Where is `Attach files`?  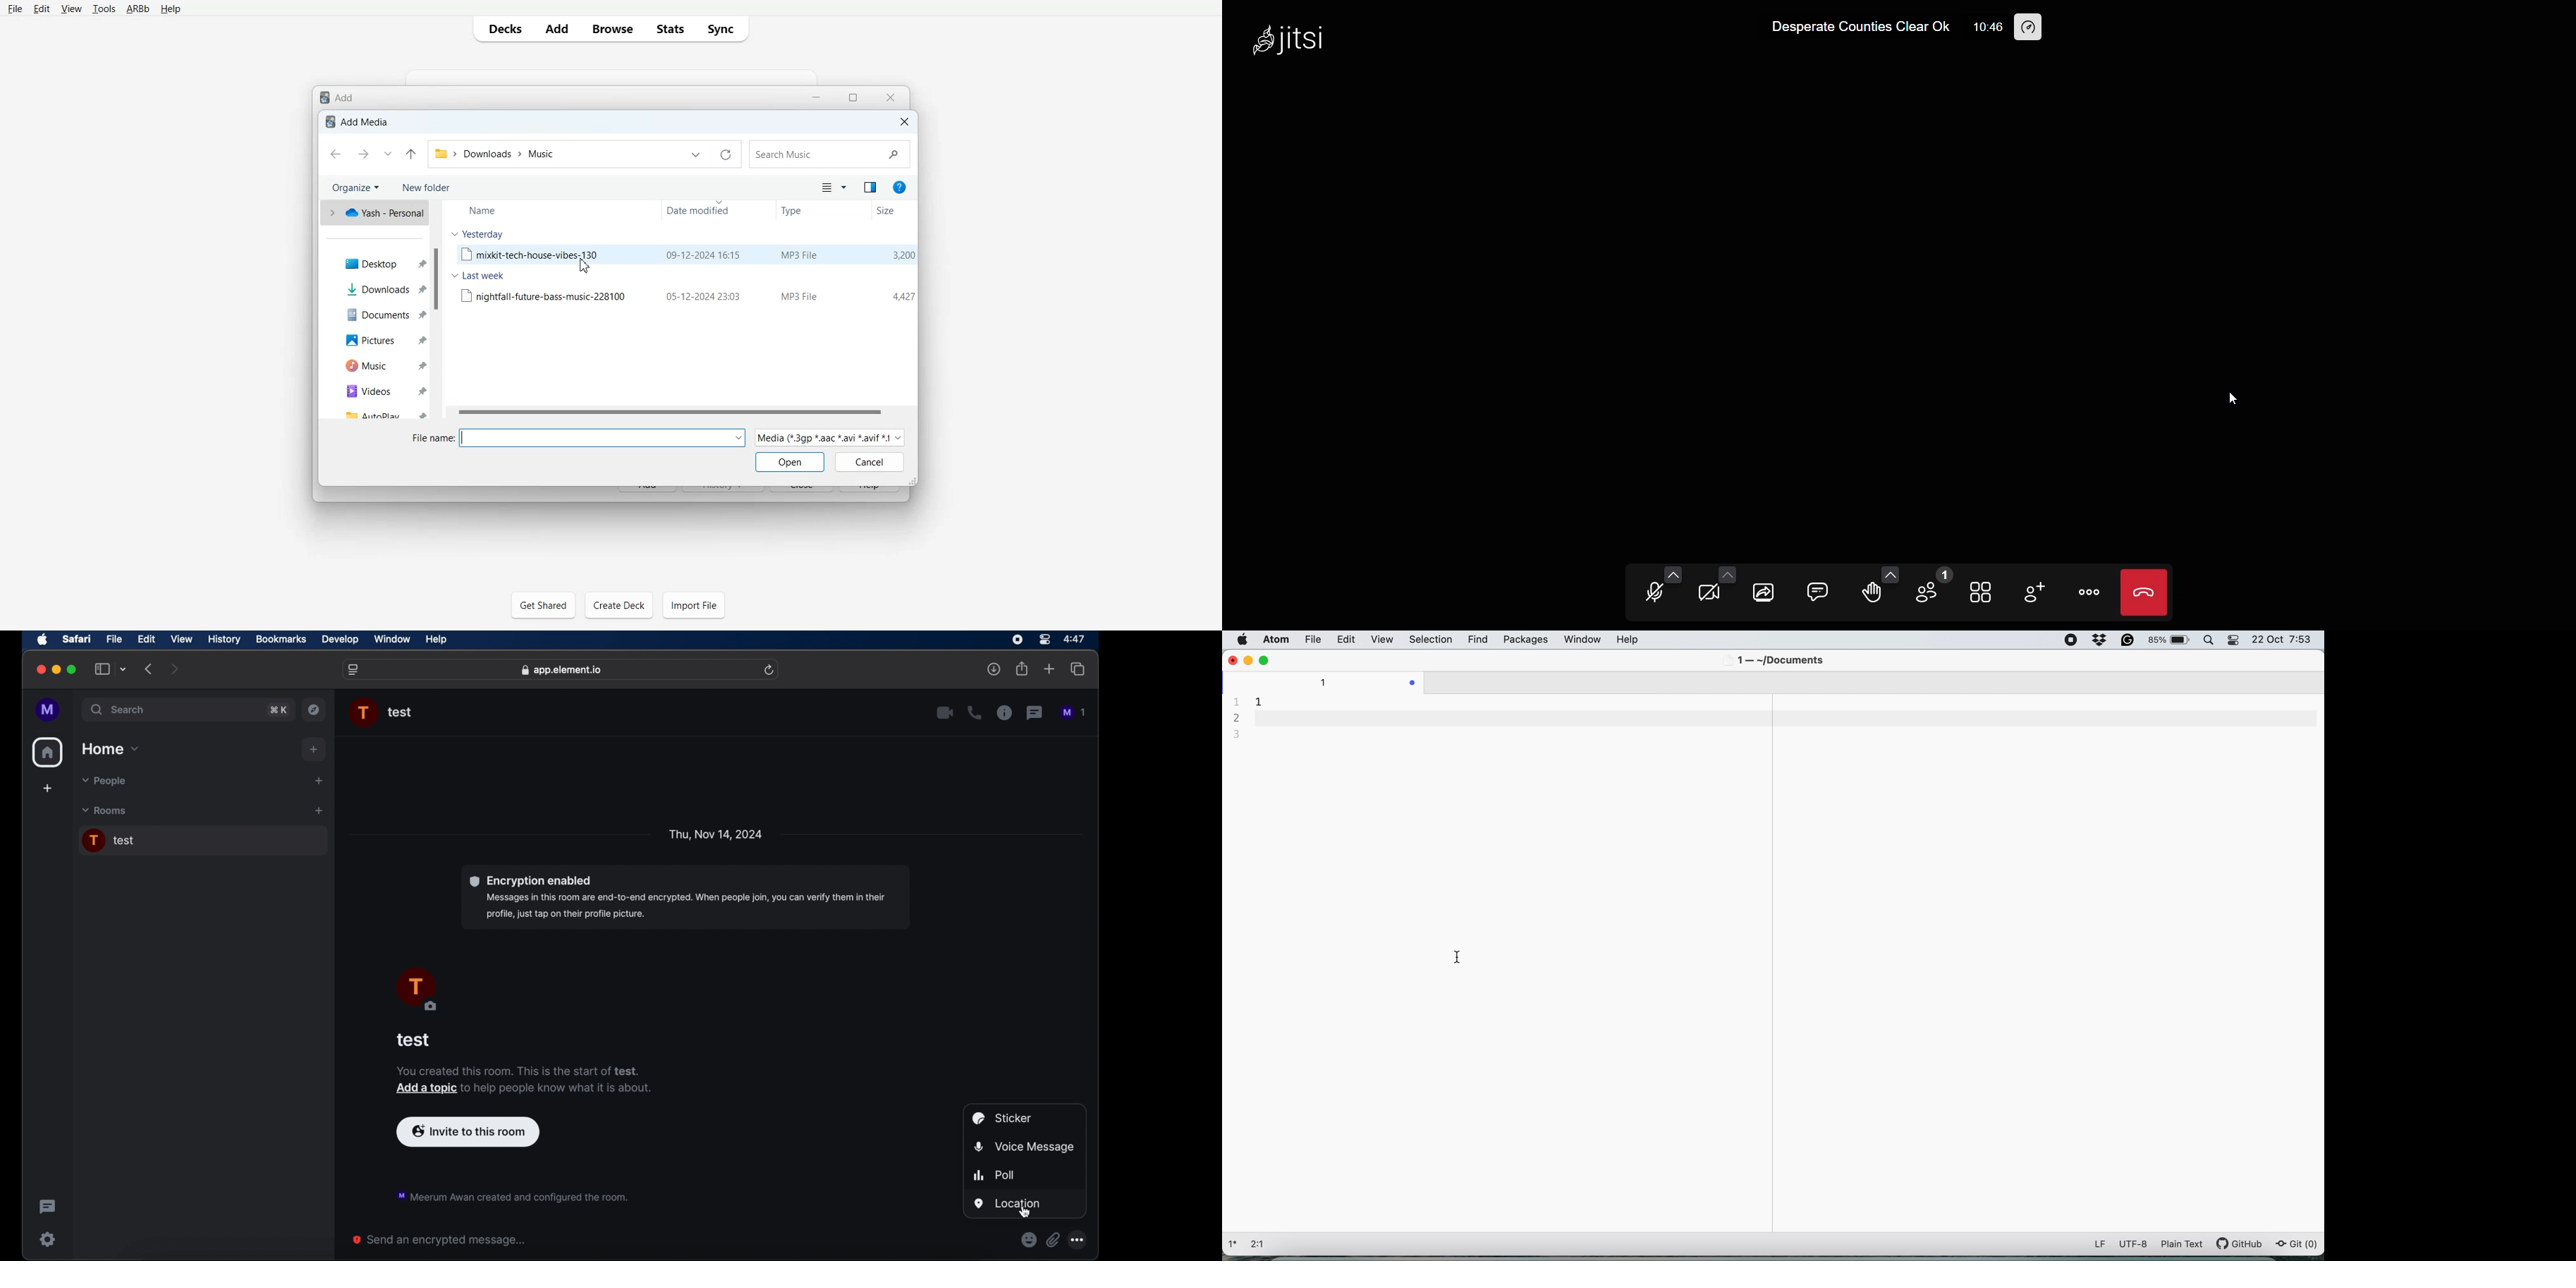
Attach files is located at coordinates (1055, 1241).